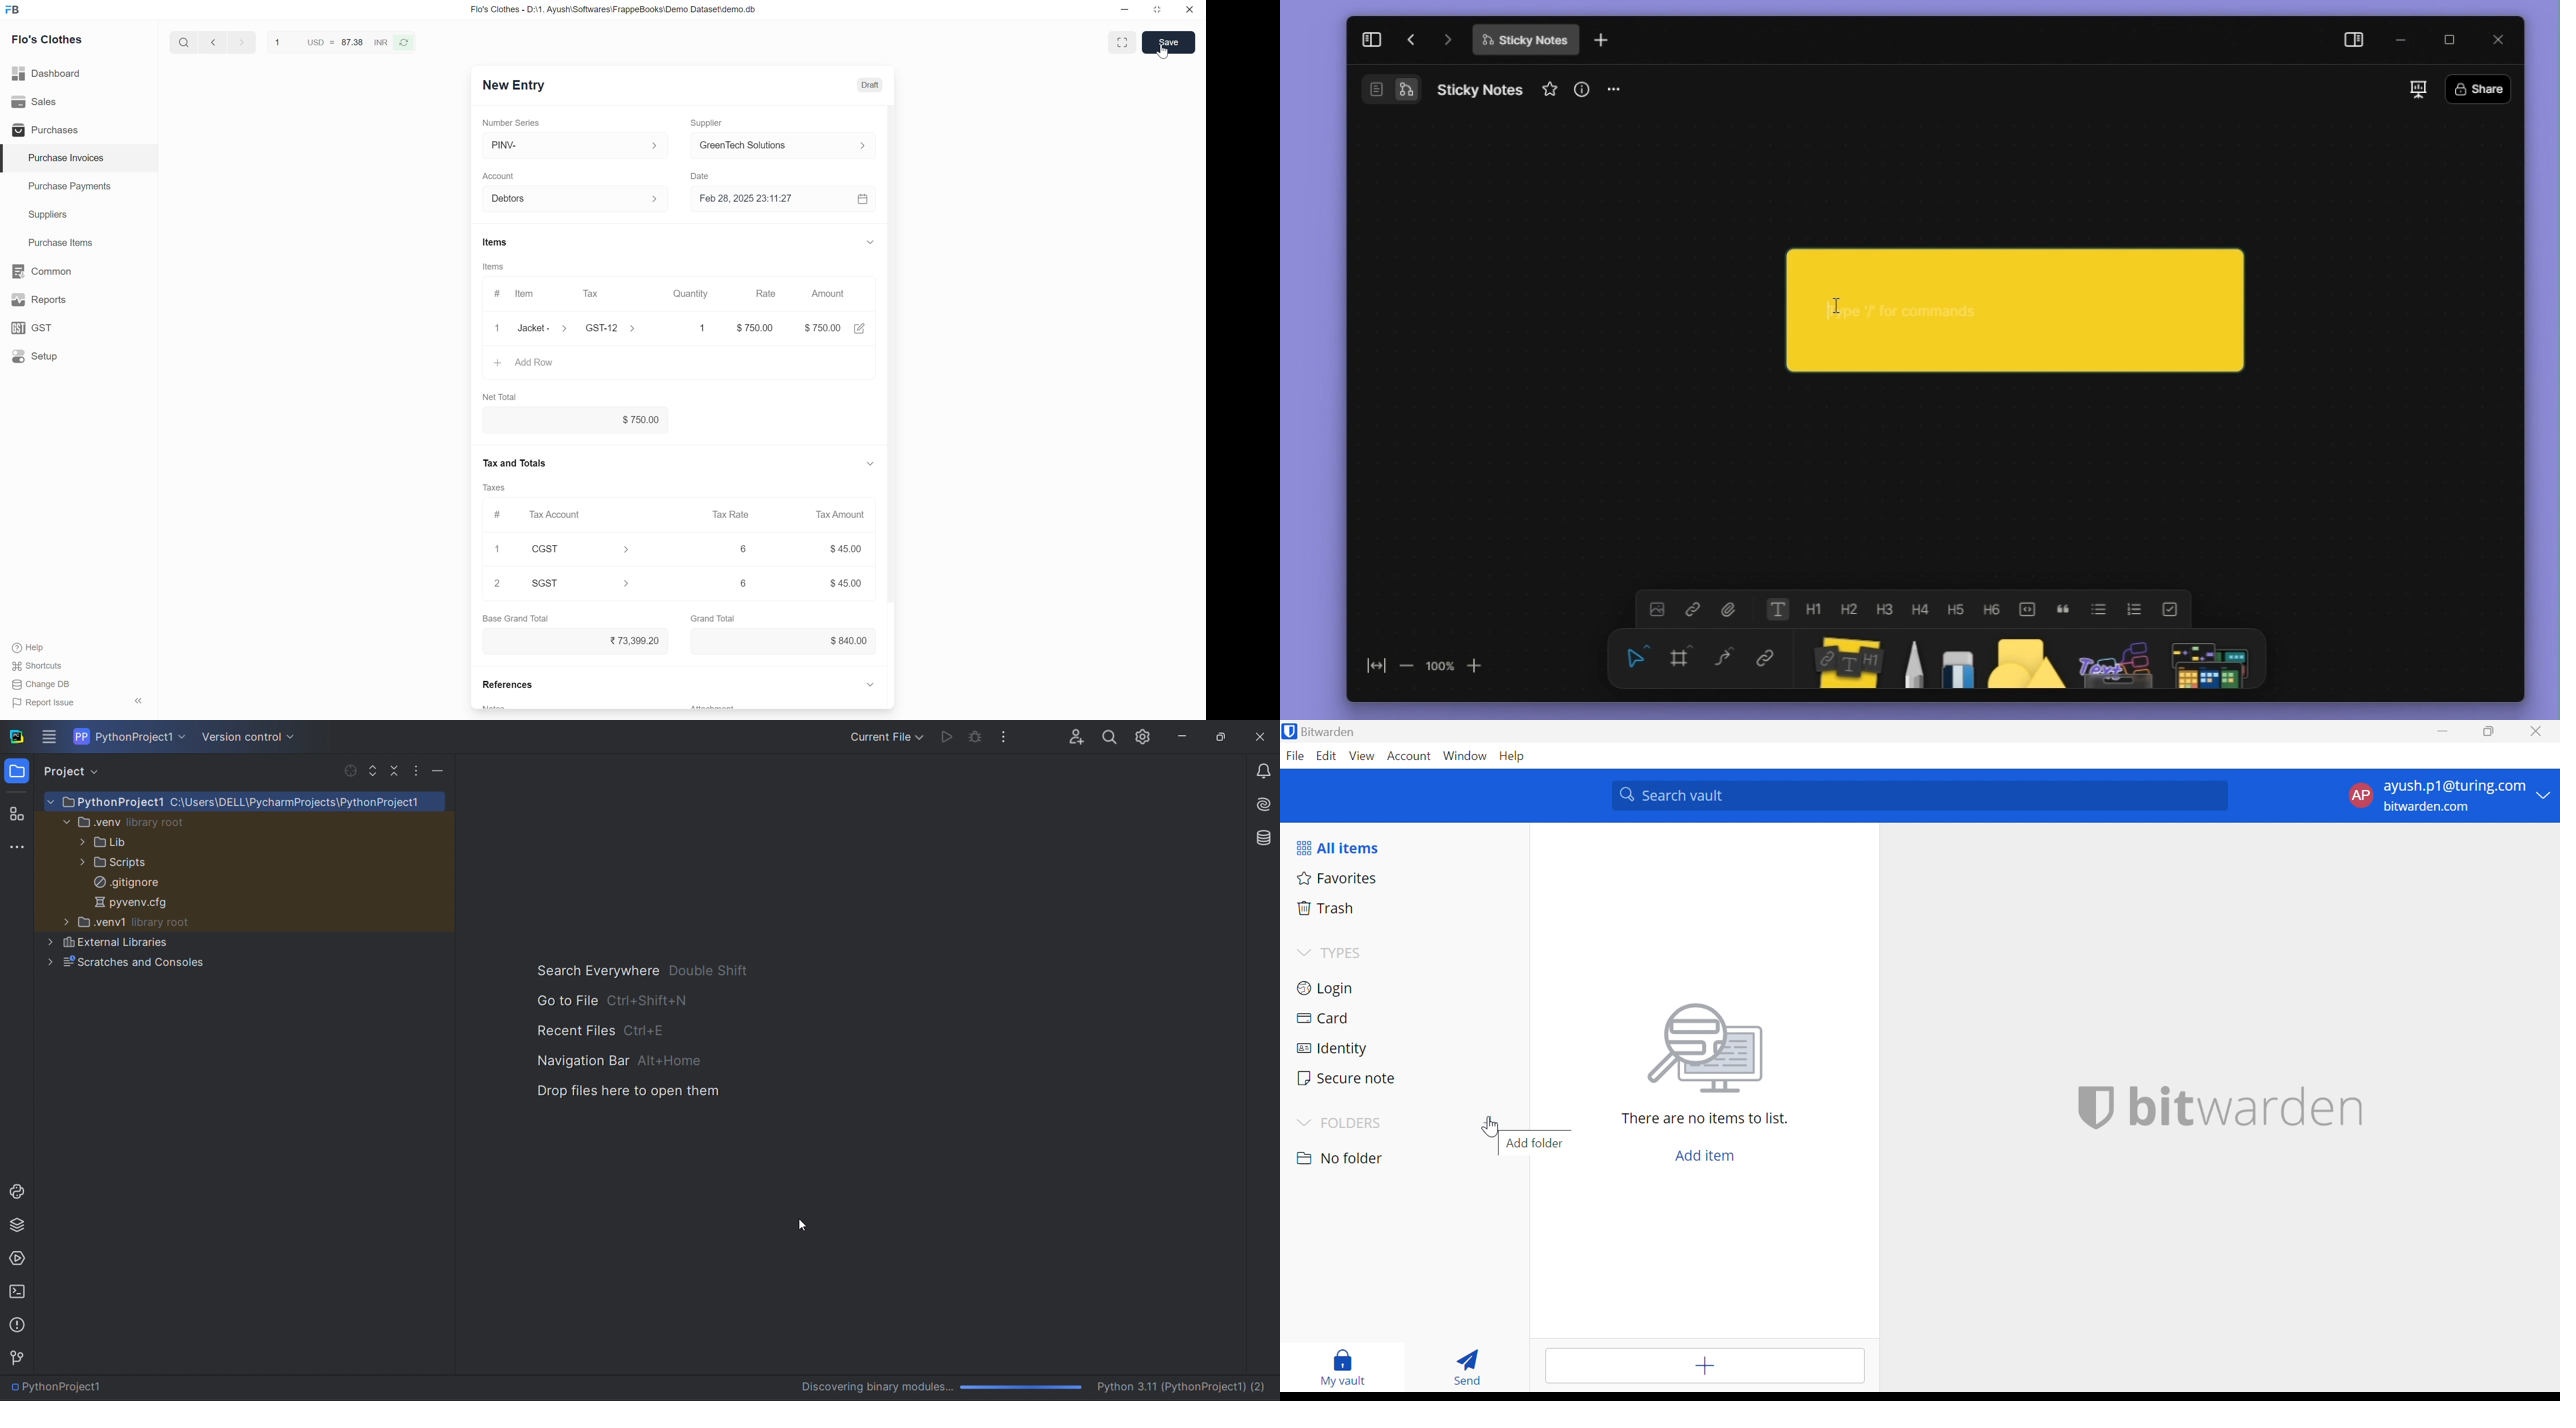  I want to click on Close, so click(2535, 731).